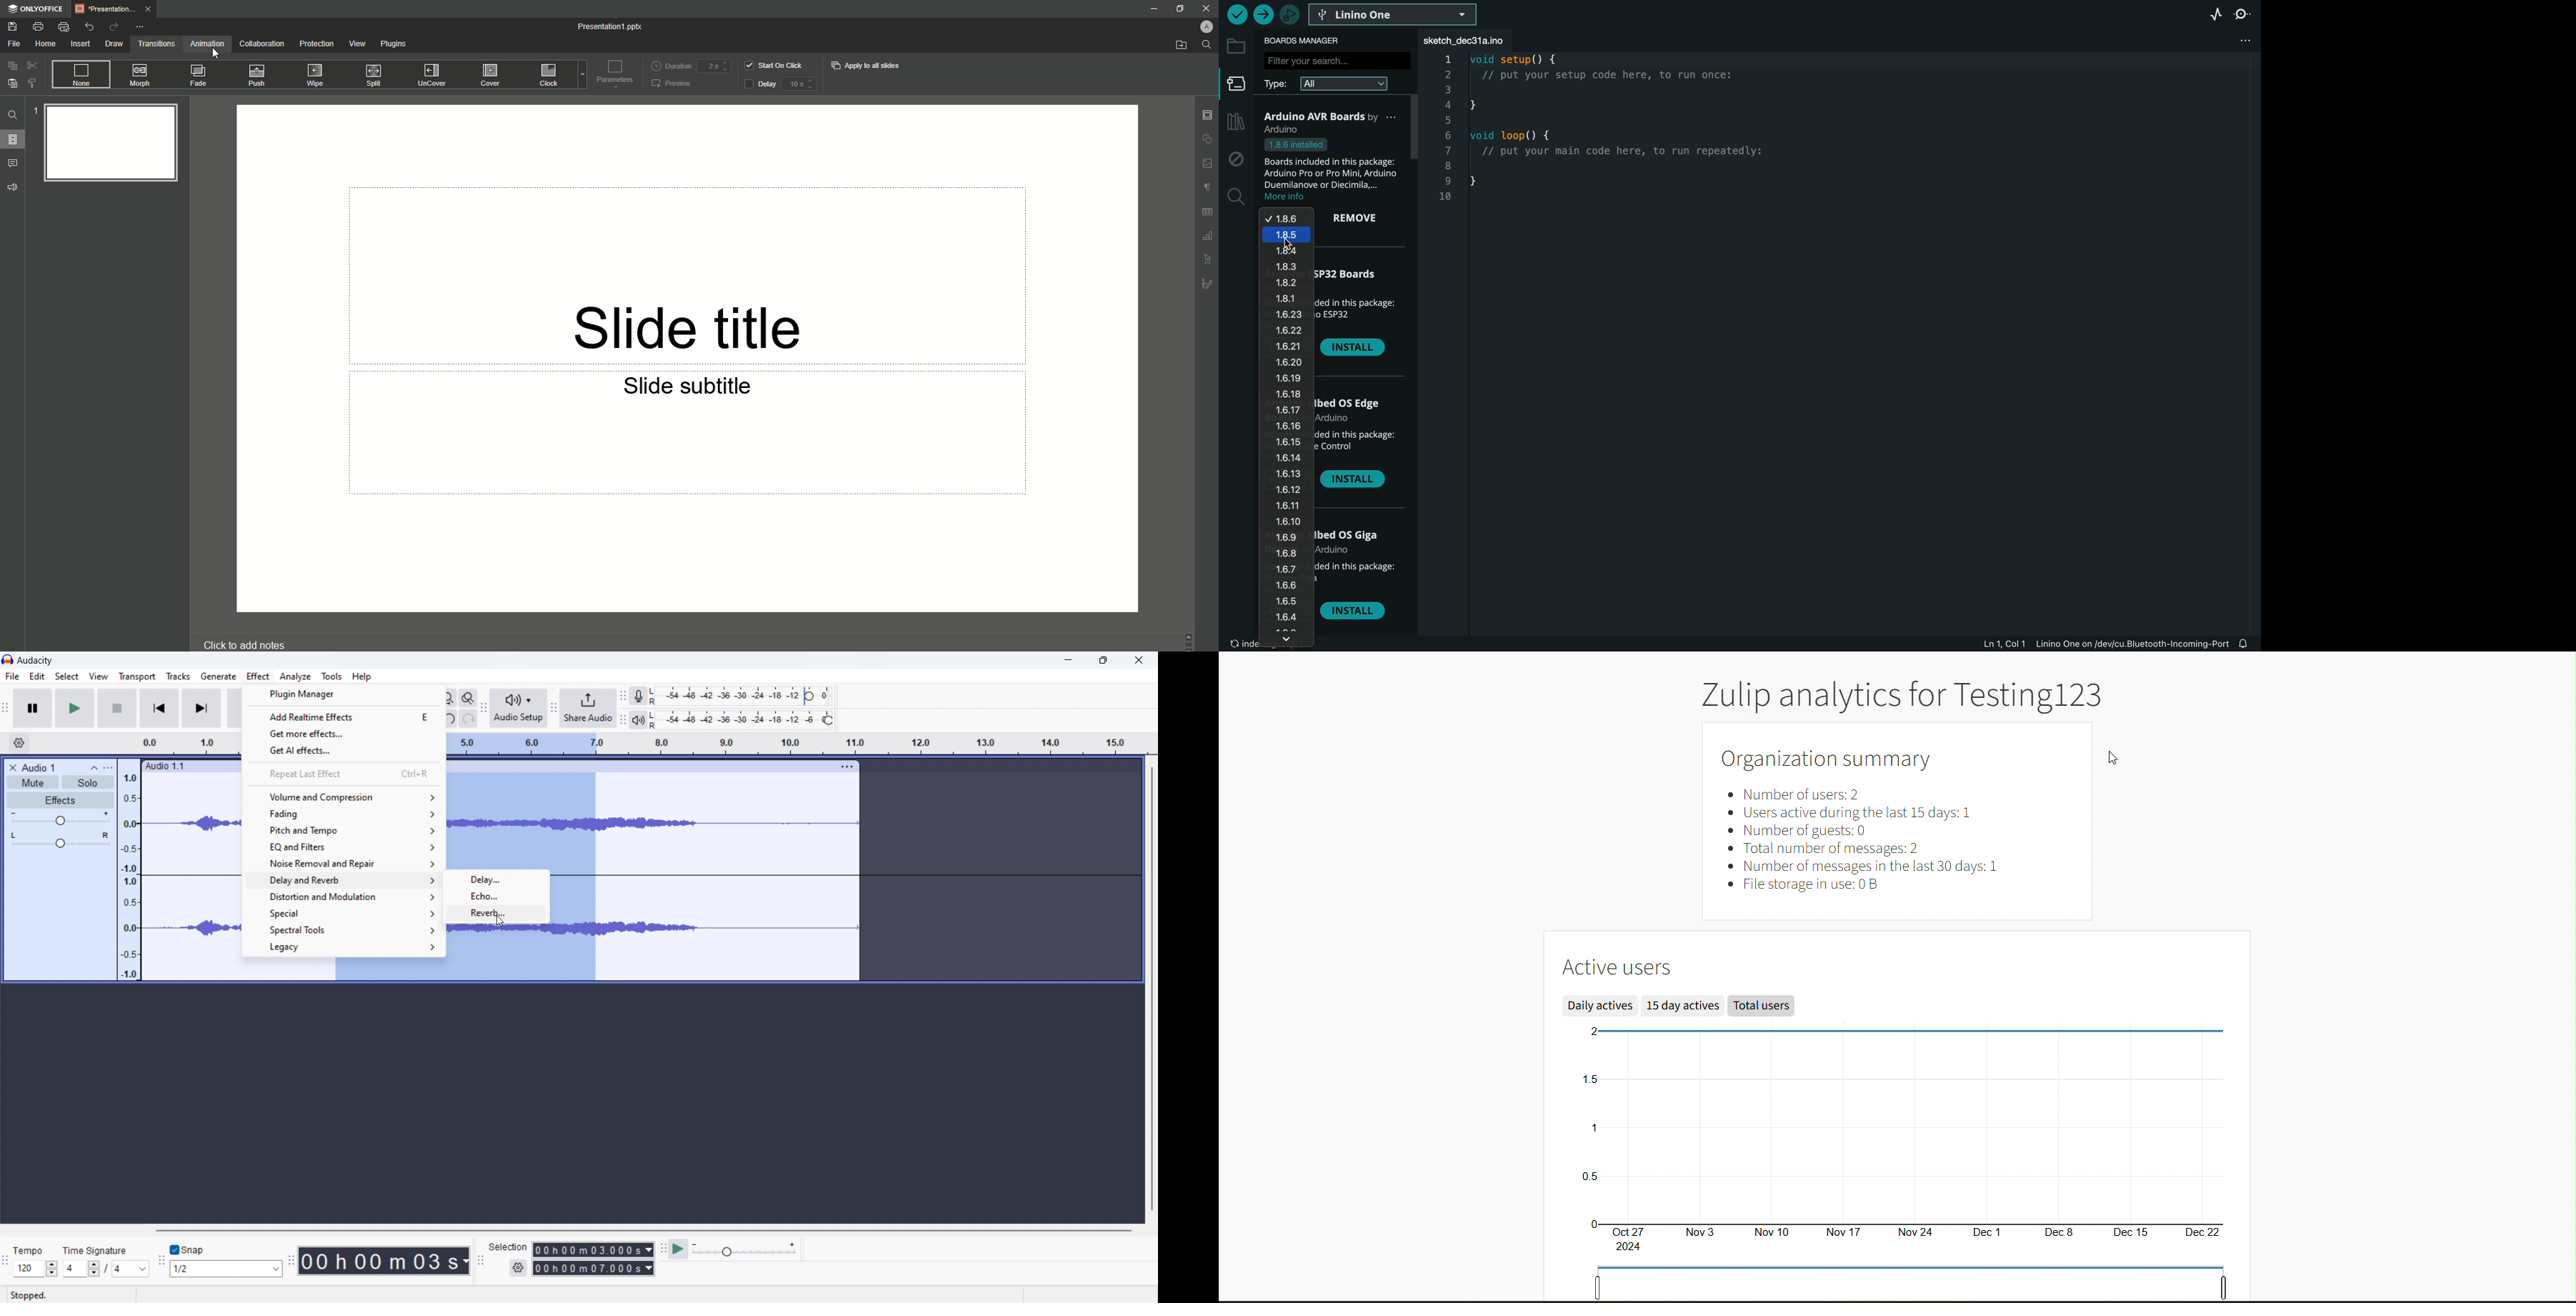 This screenshot has width=2576, height=1316. I want to click on Morph, so click(142, 75).